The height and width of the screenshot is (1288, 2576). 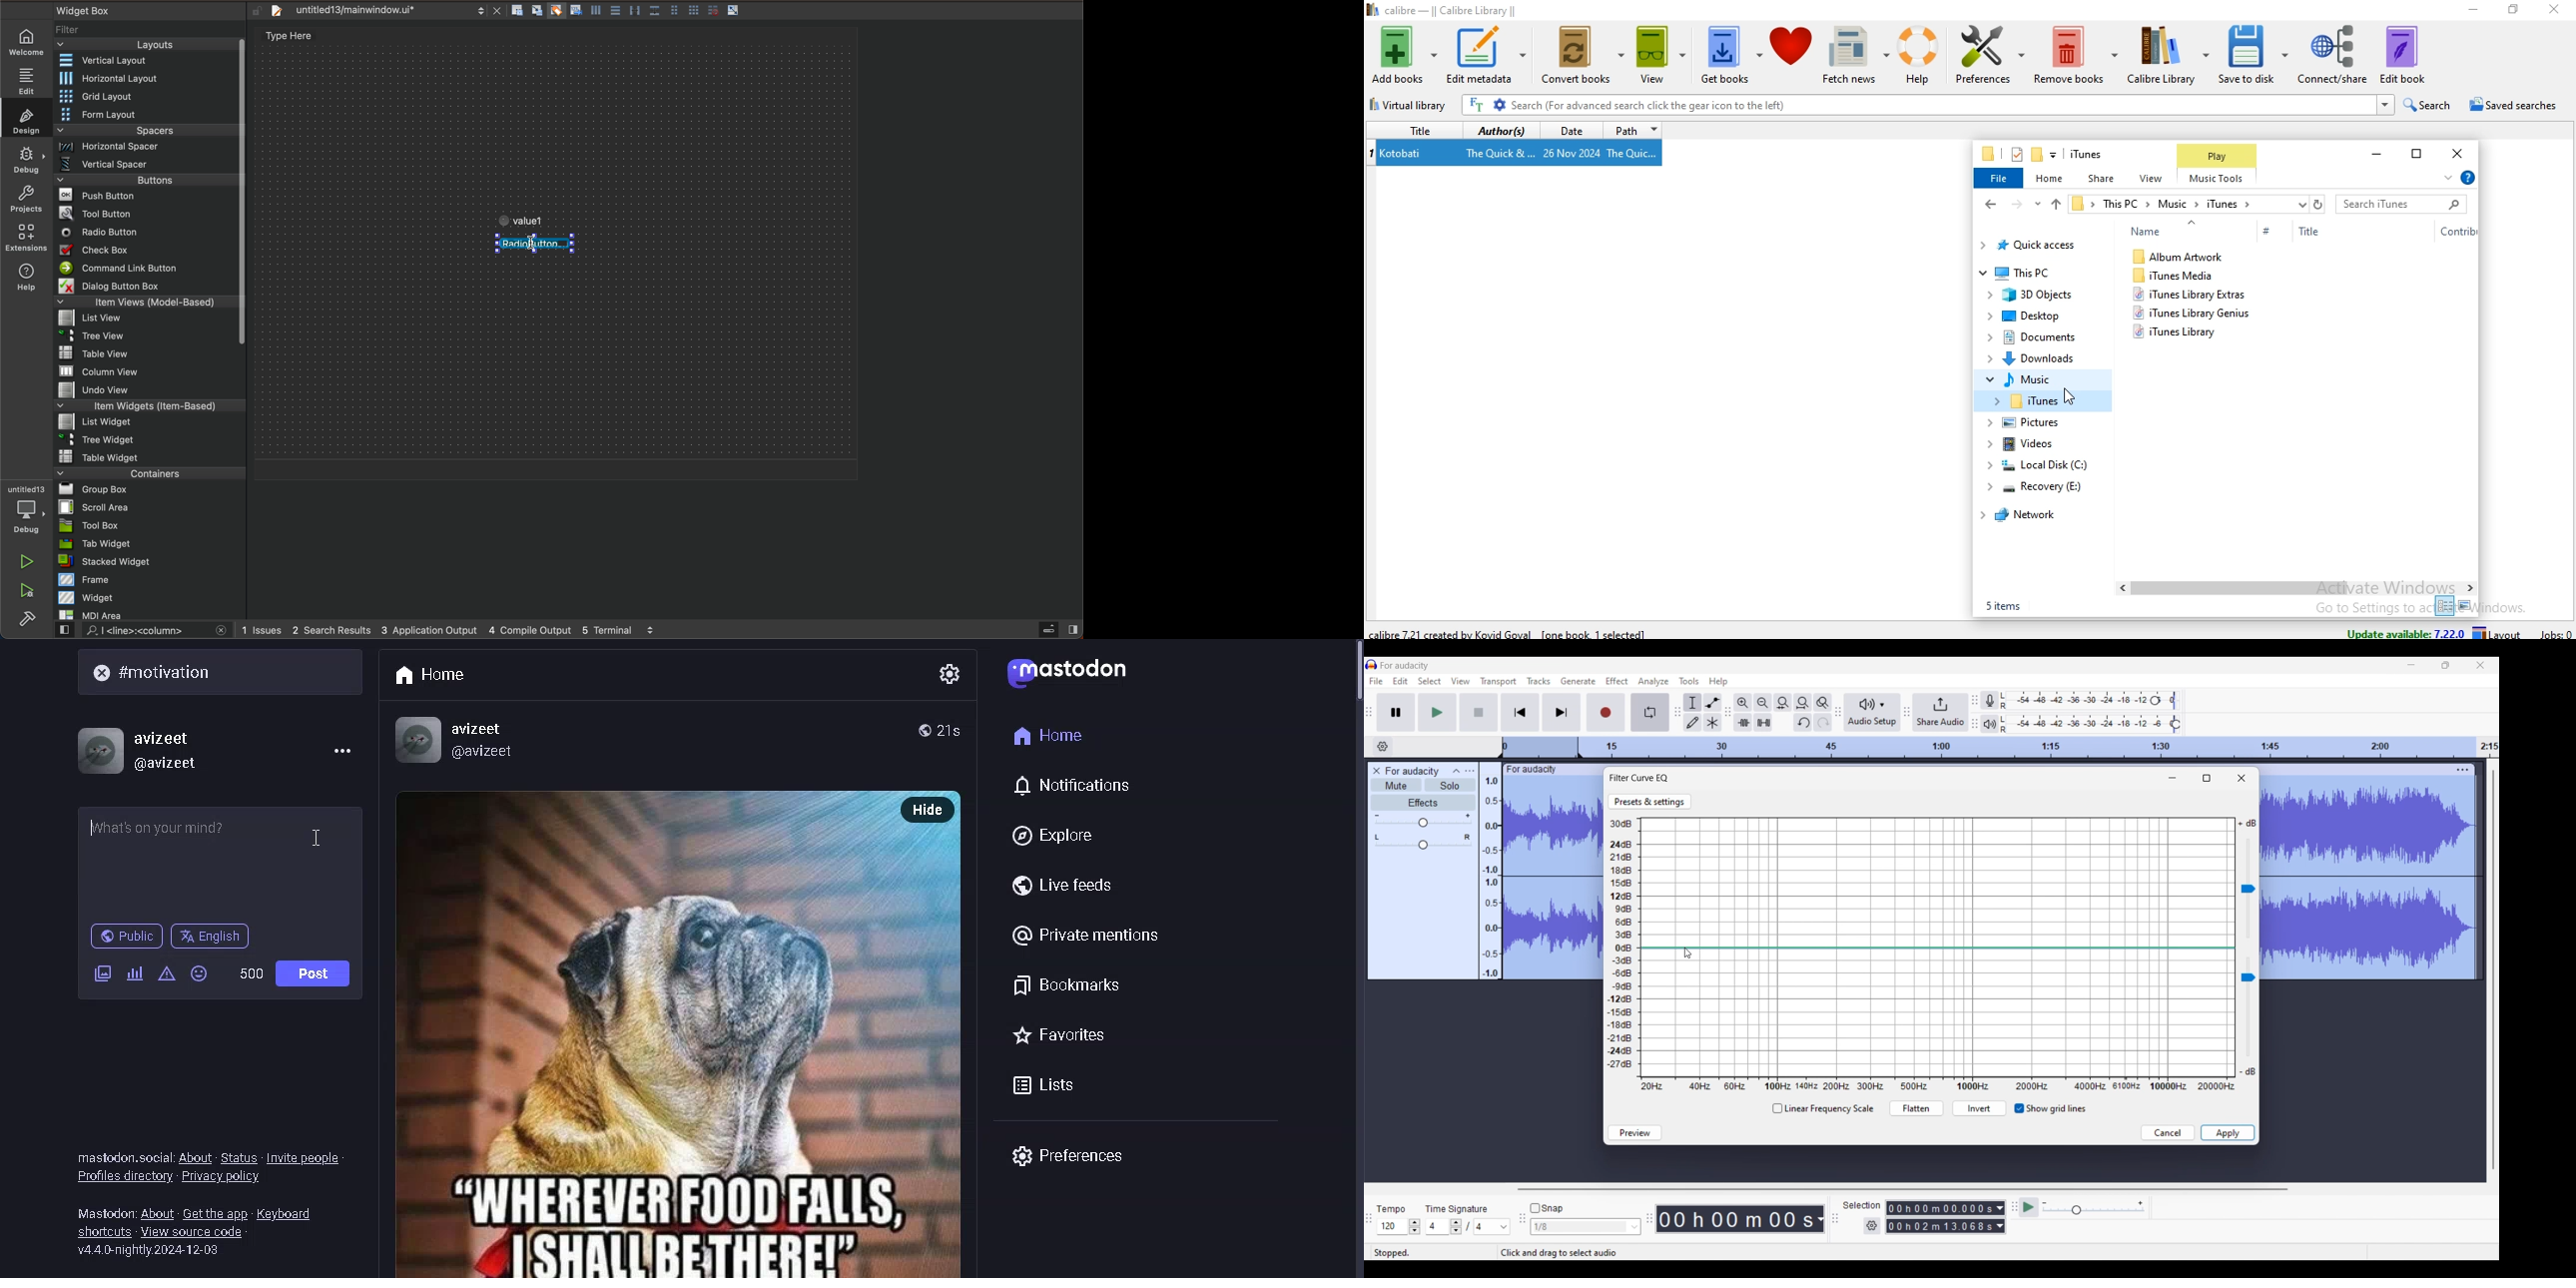 What do you see at coordinates (1916, 1109) in the screenshot?
I see `Flatten curve` at bounding box center [1916, 1109].